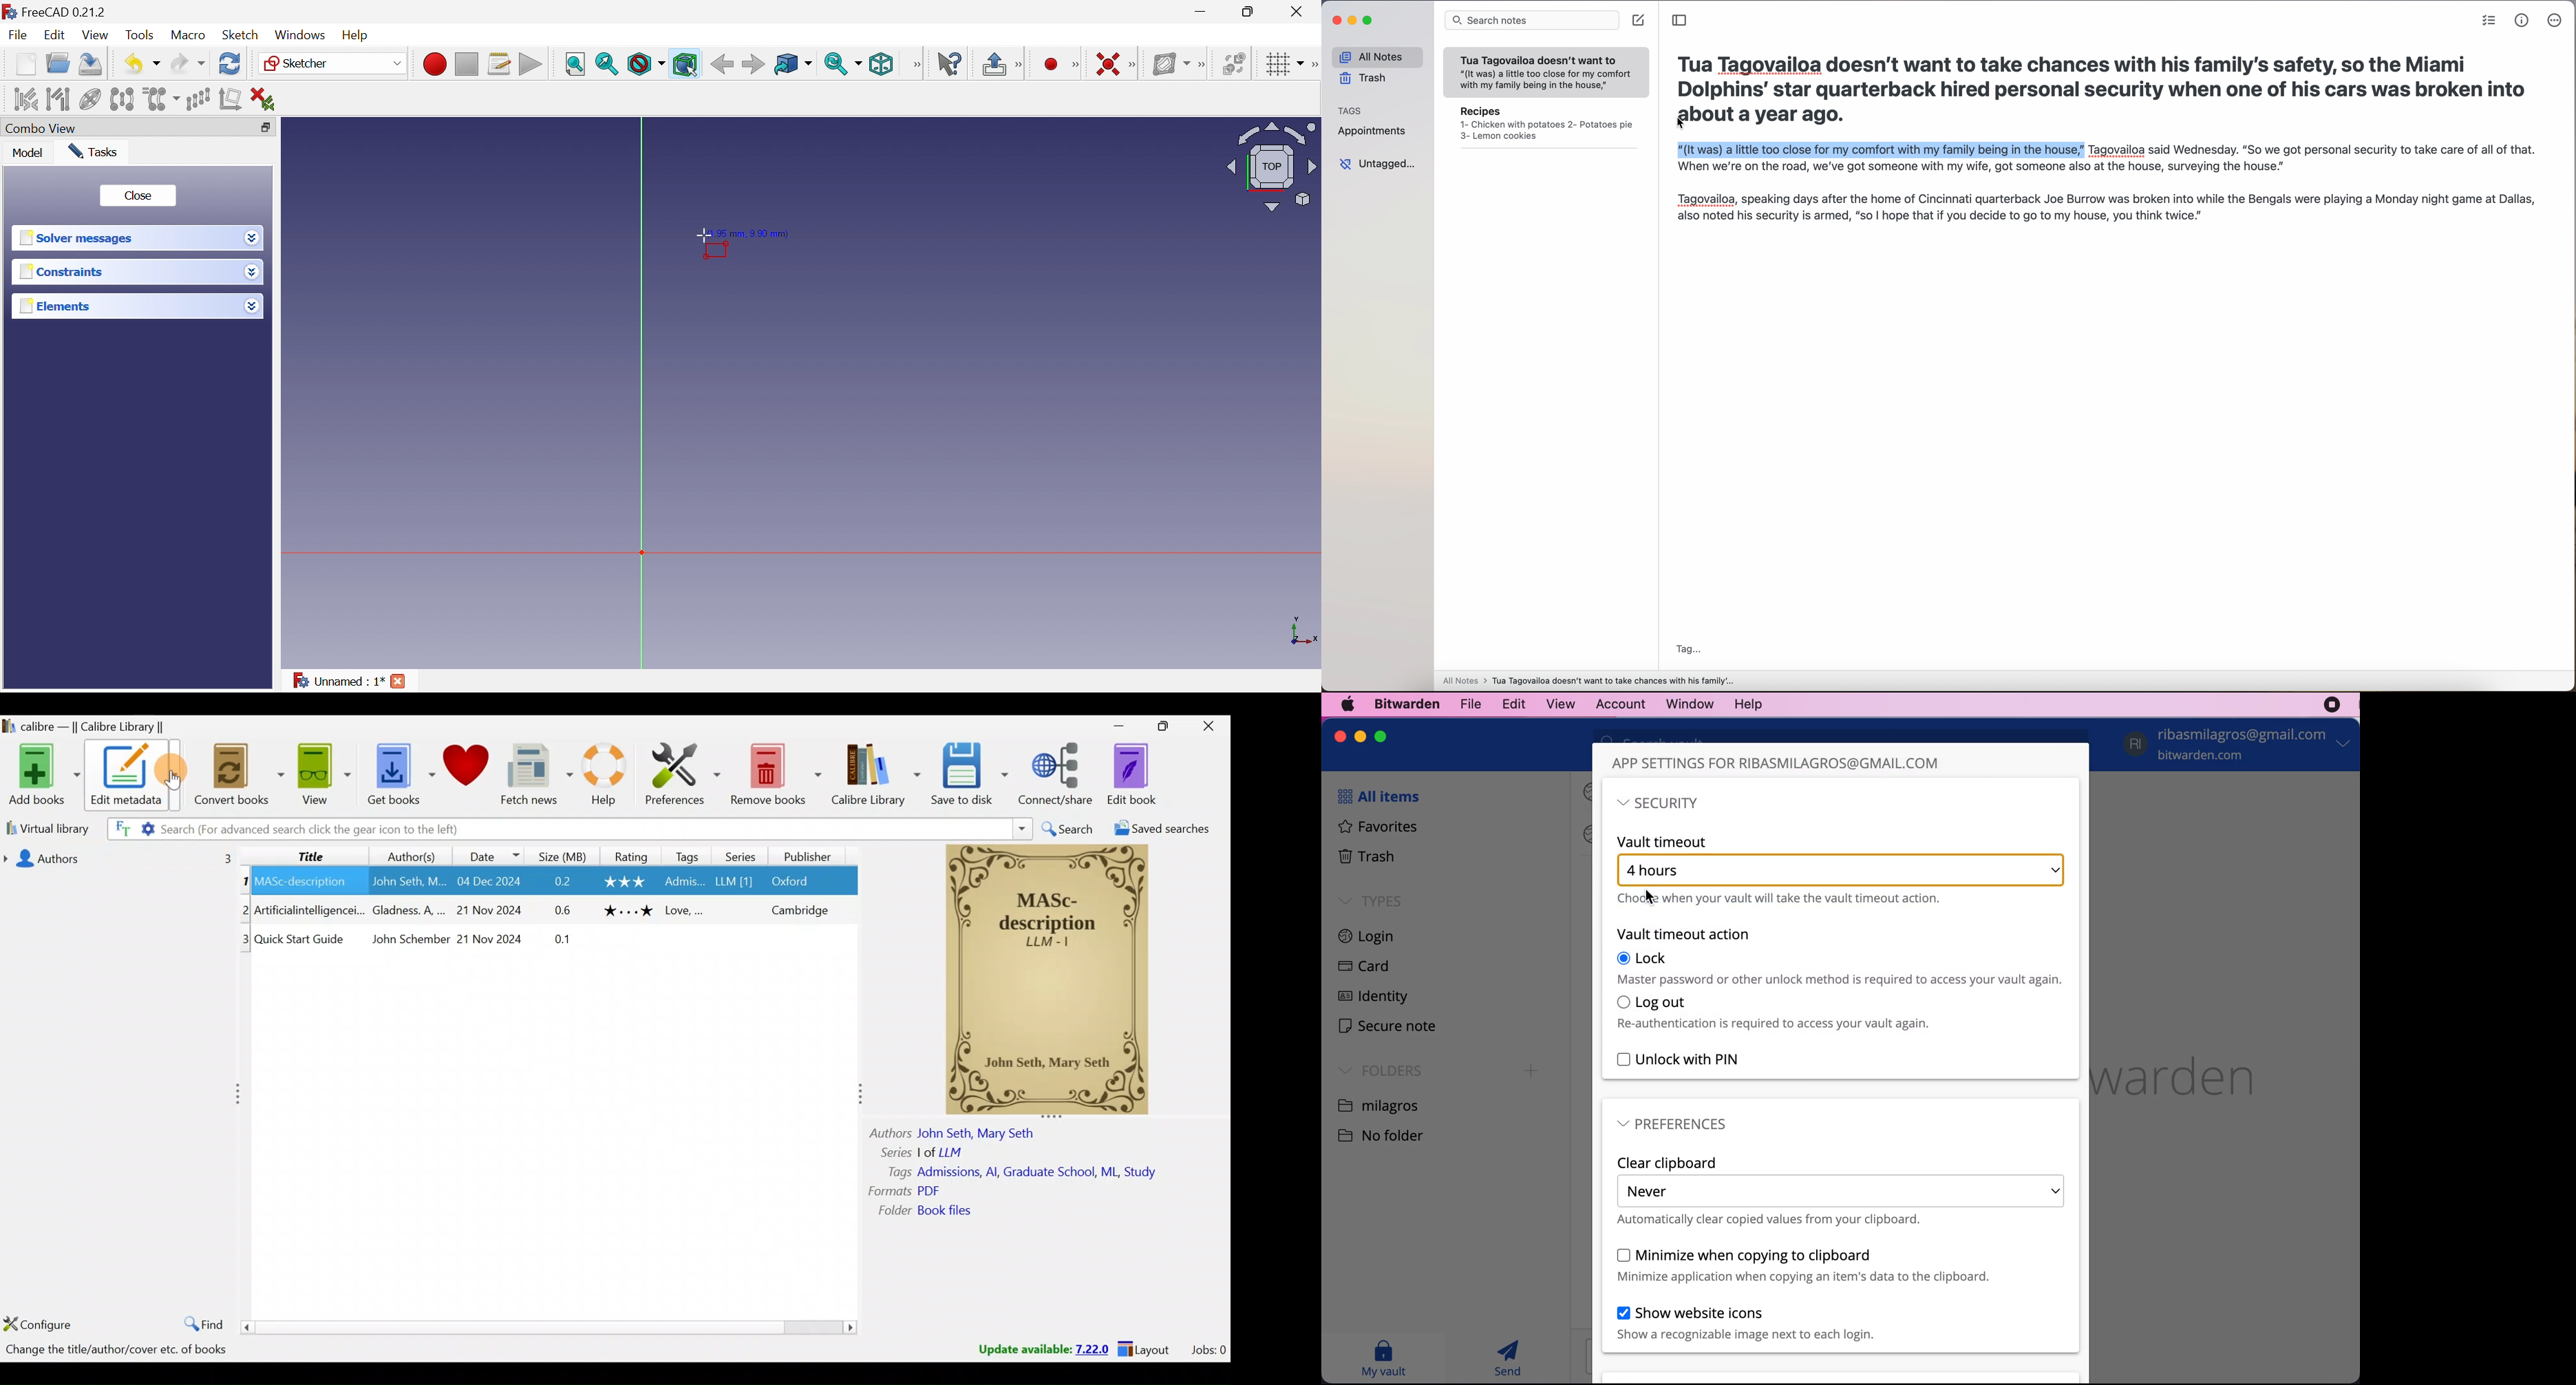  Describe the element at coordinates (1364, 78) in the screenshot. I see `trash` at that location.